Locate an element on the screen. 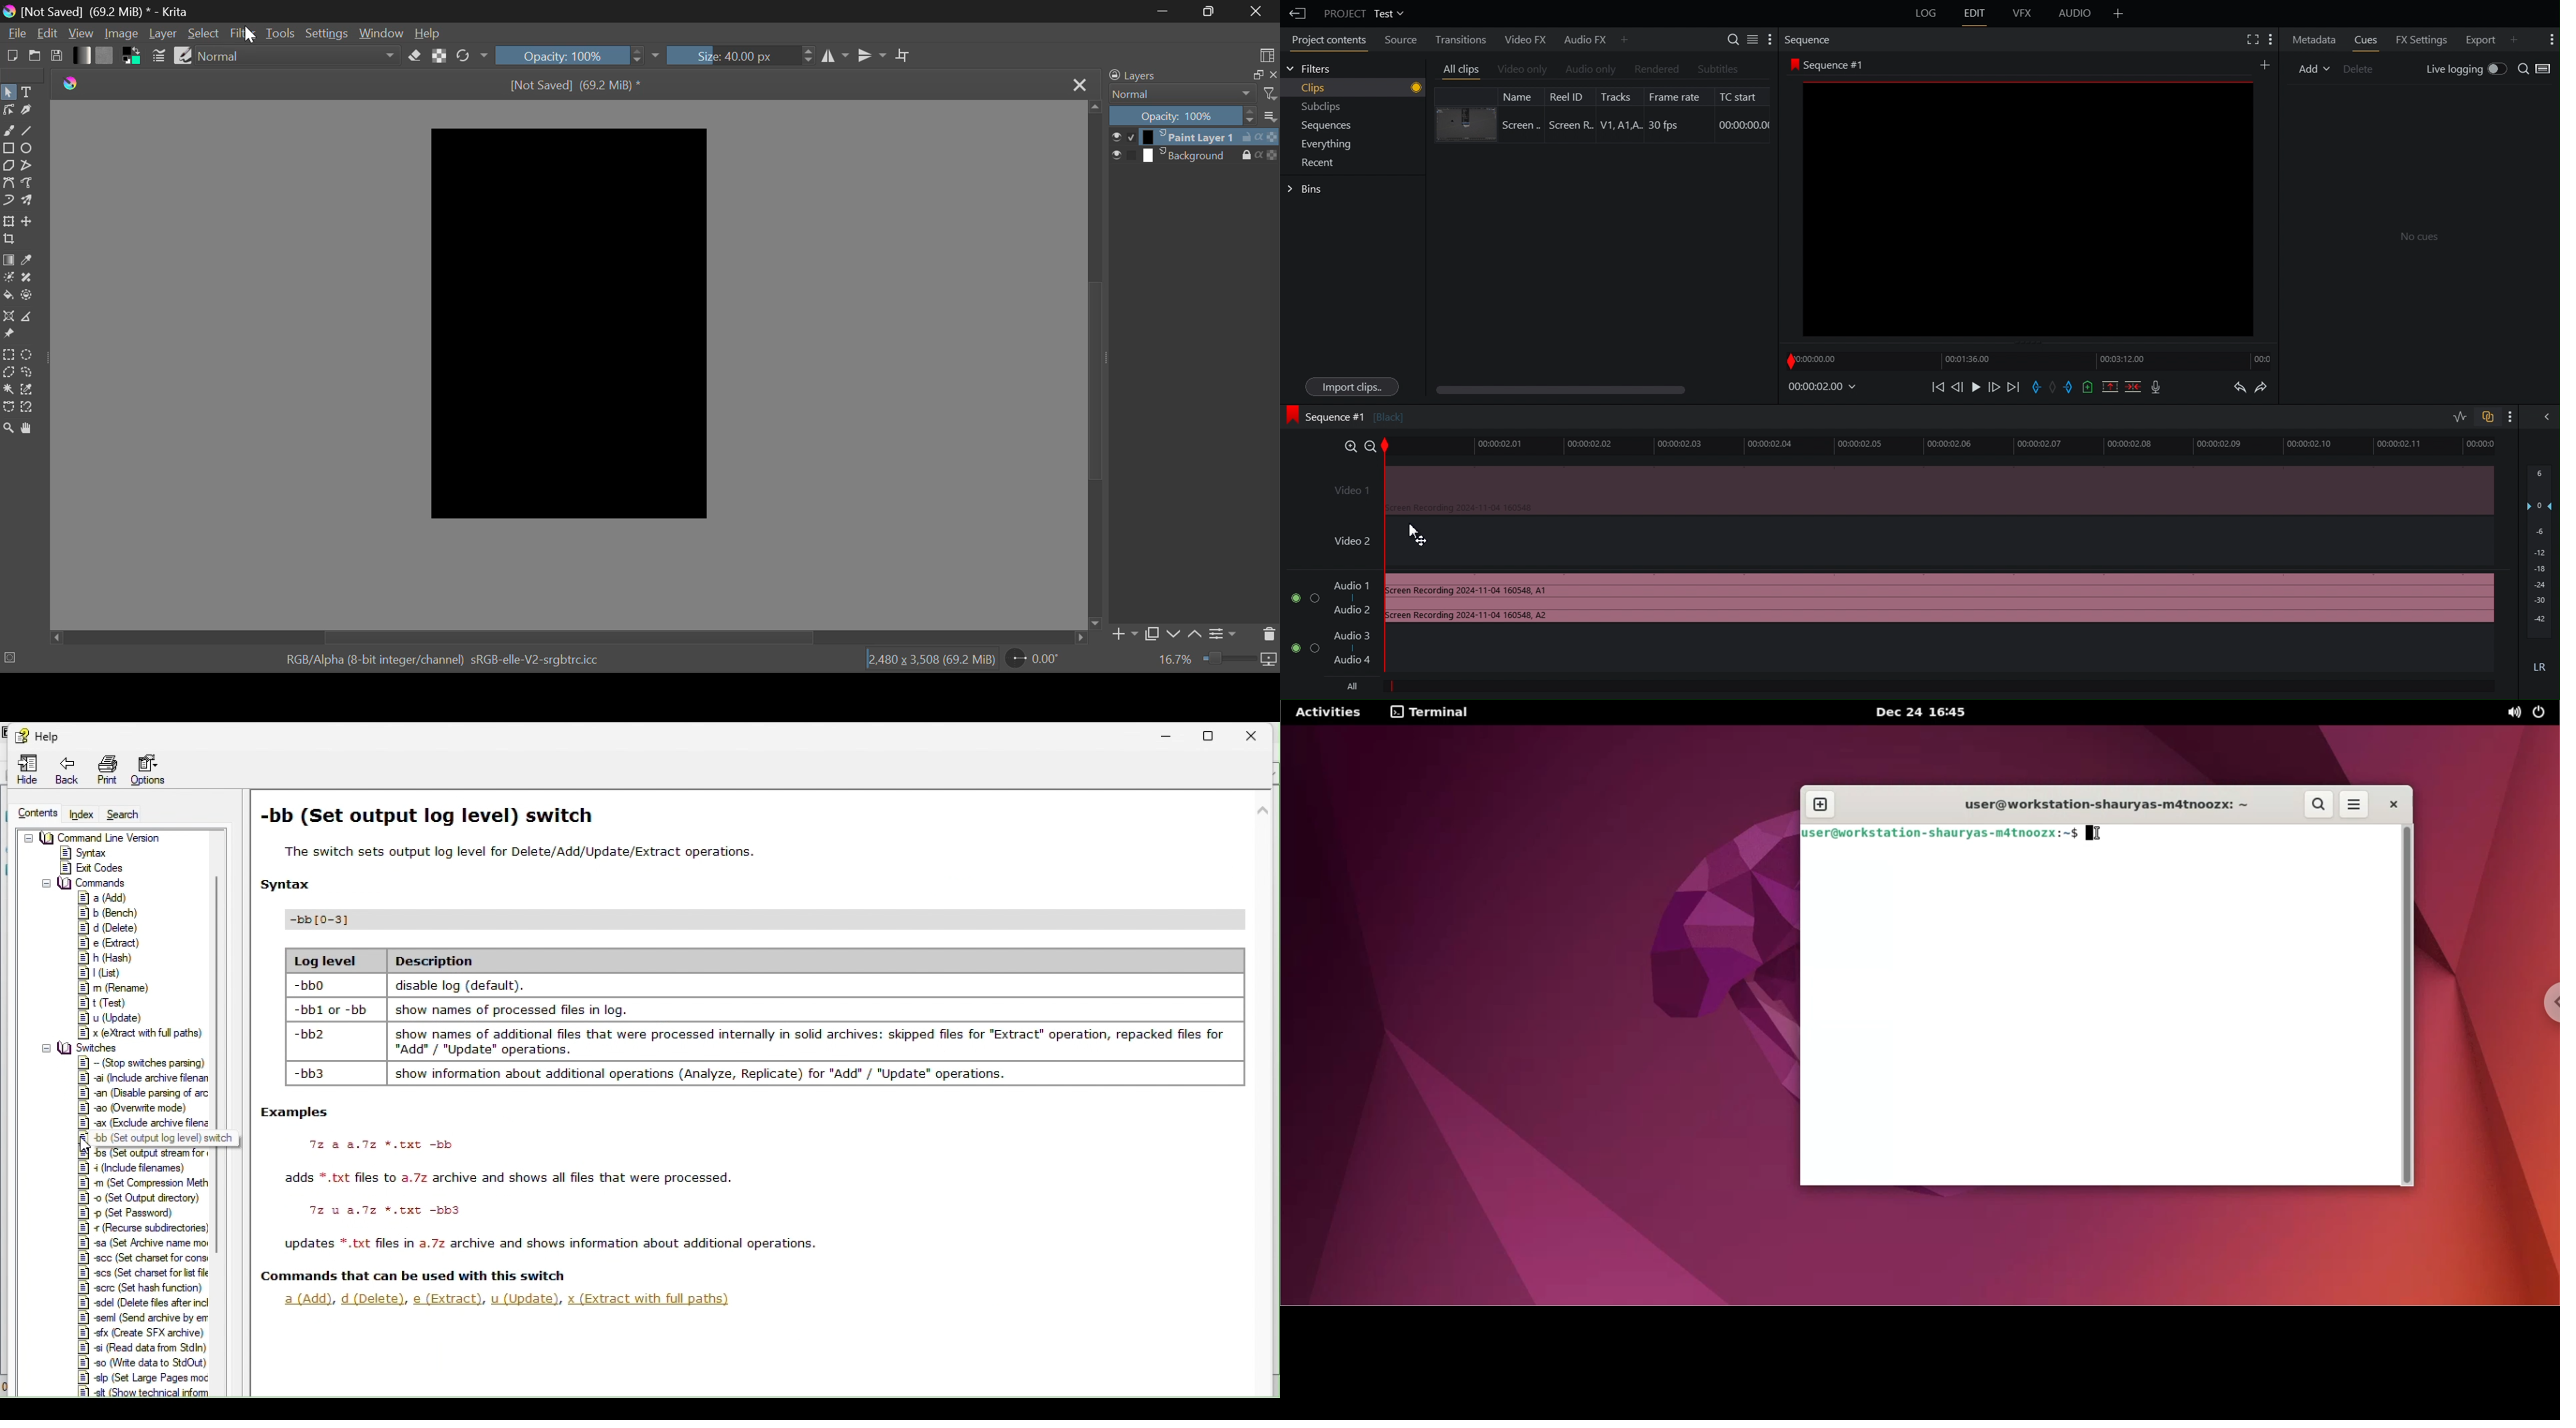 This screenshot has width=2576, height=1428.  is located at coordinates (1589, 837).